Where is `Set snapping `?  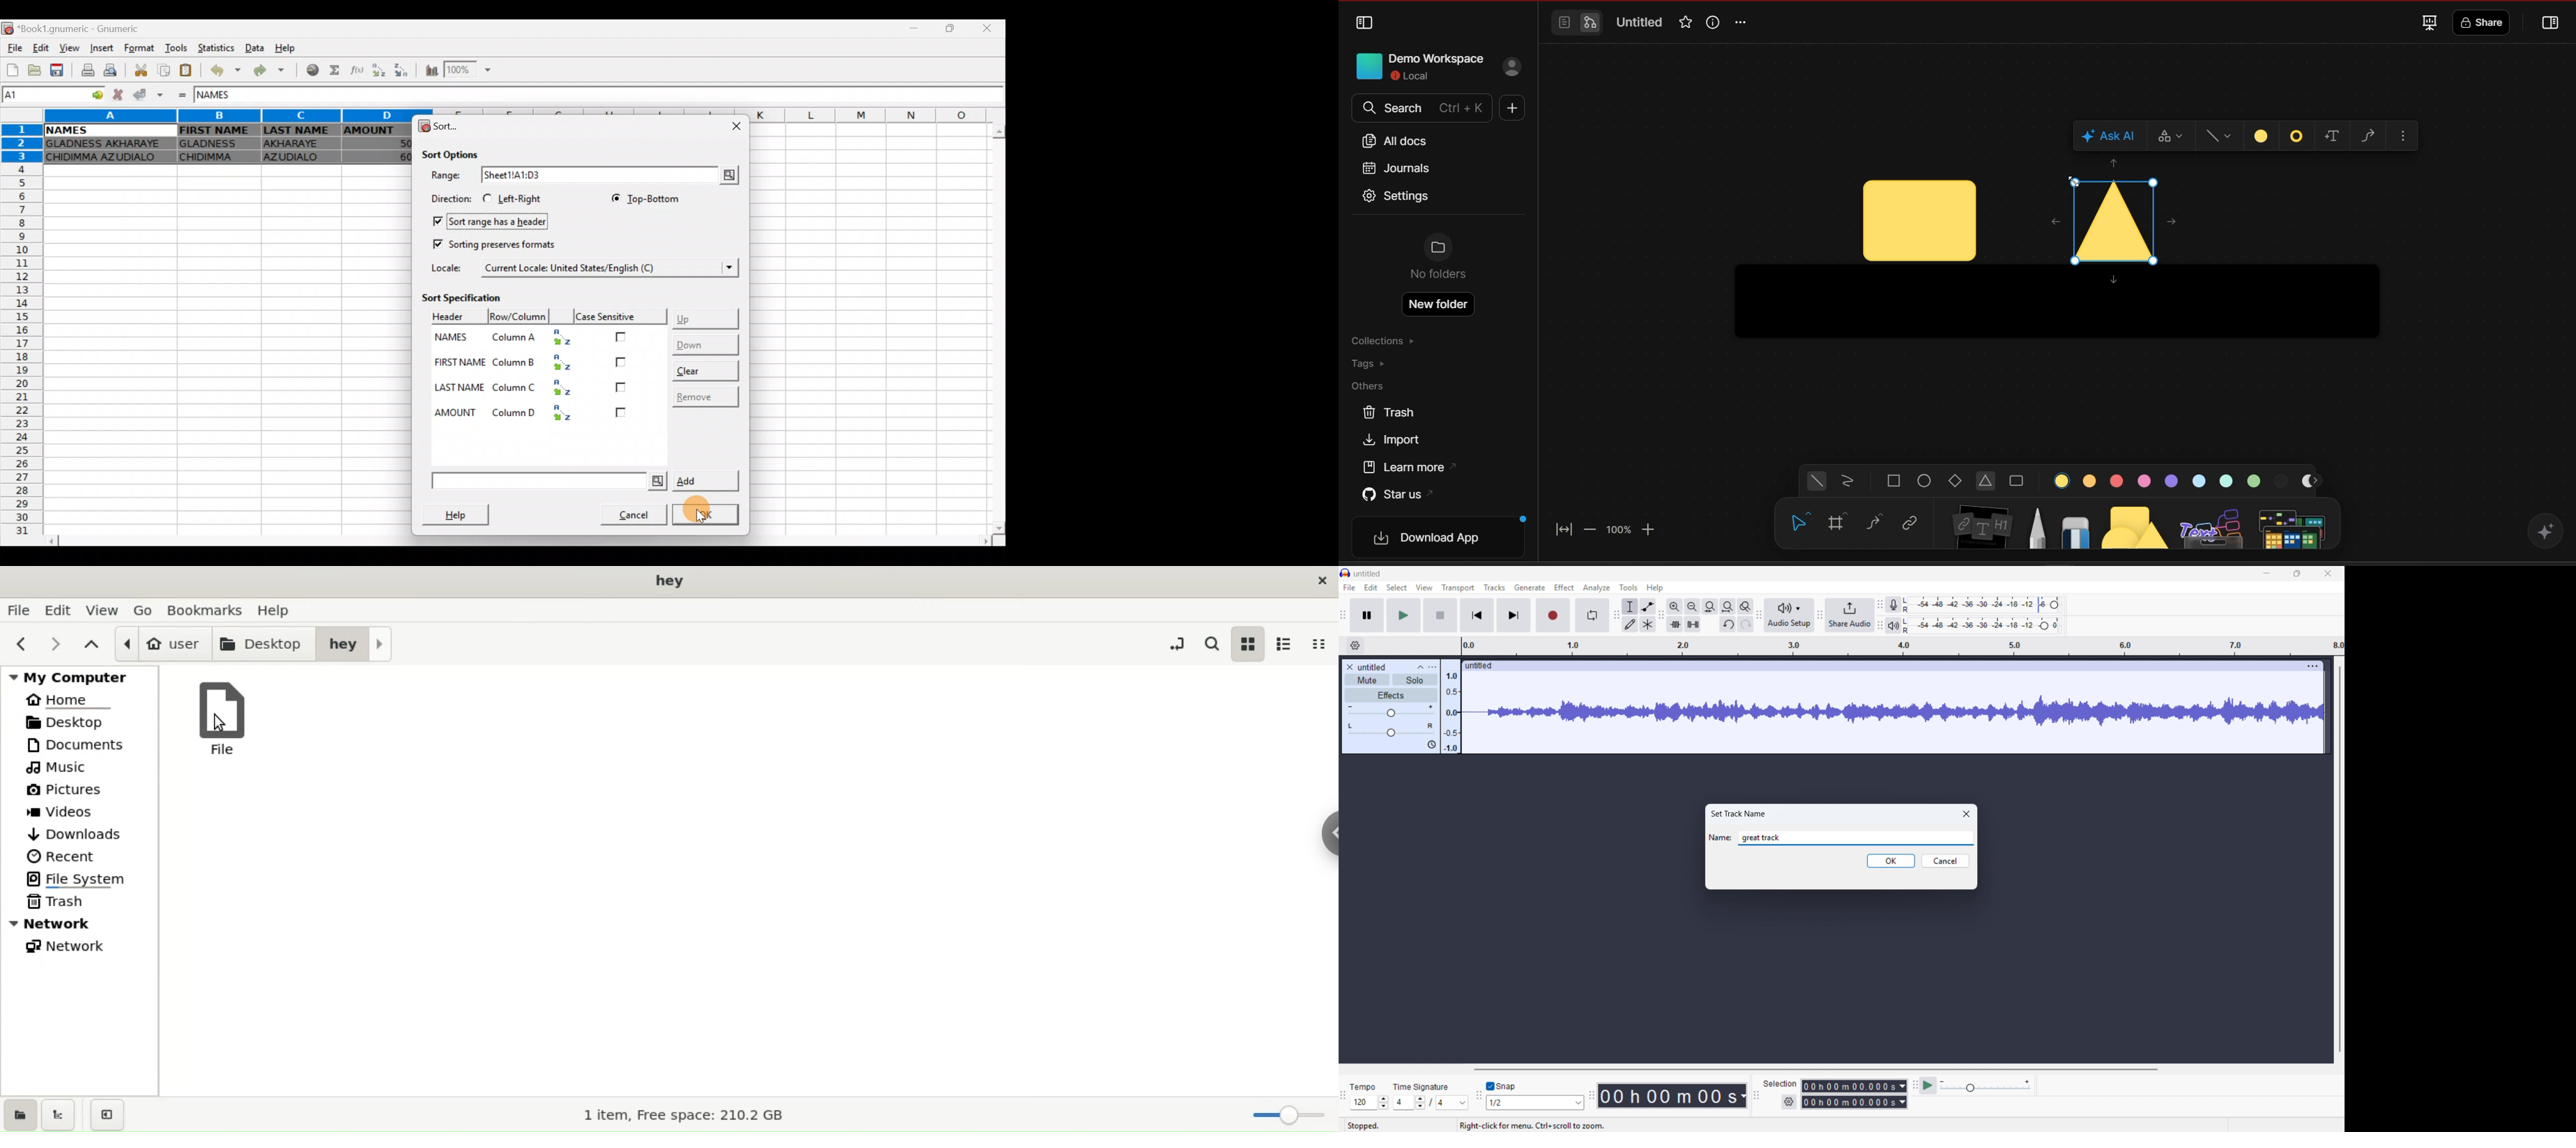
Set snapping  is located at coordinates (1535, 1102).